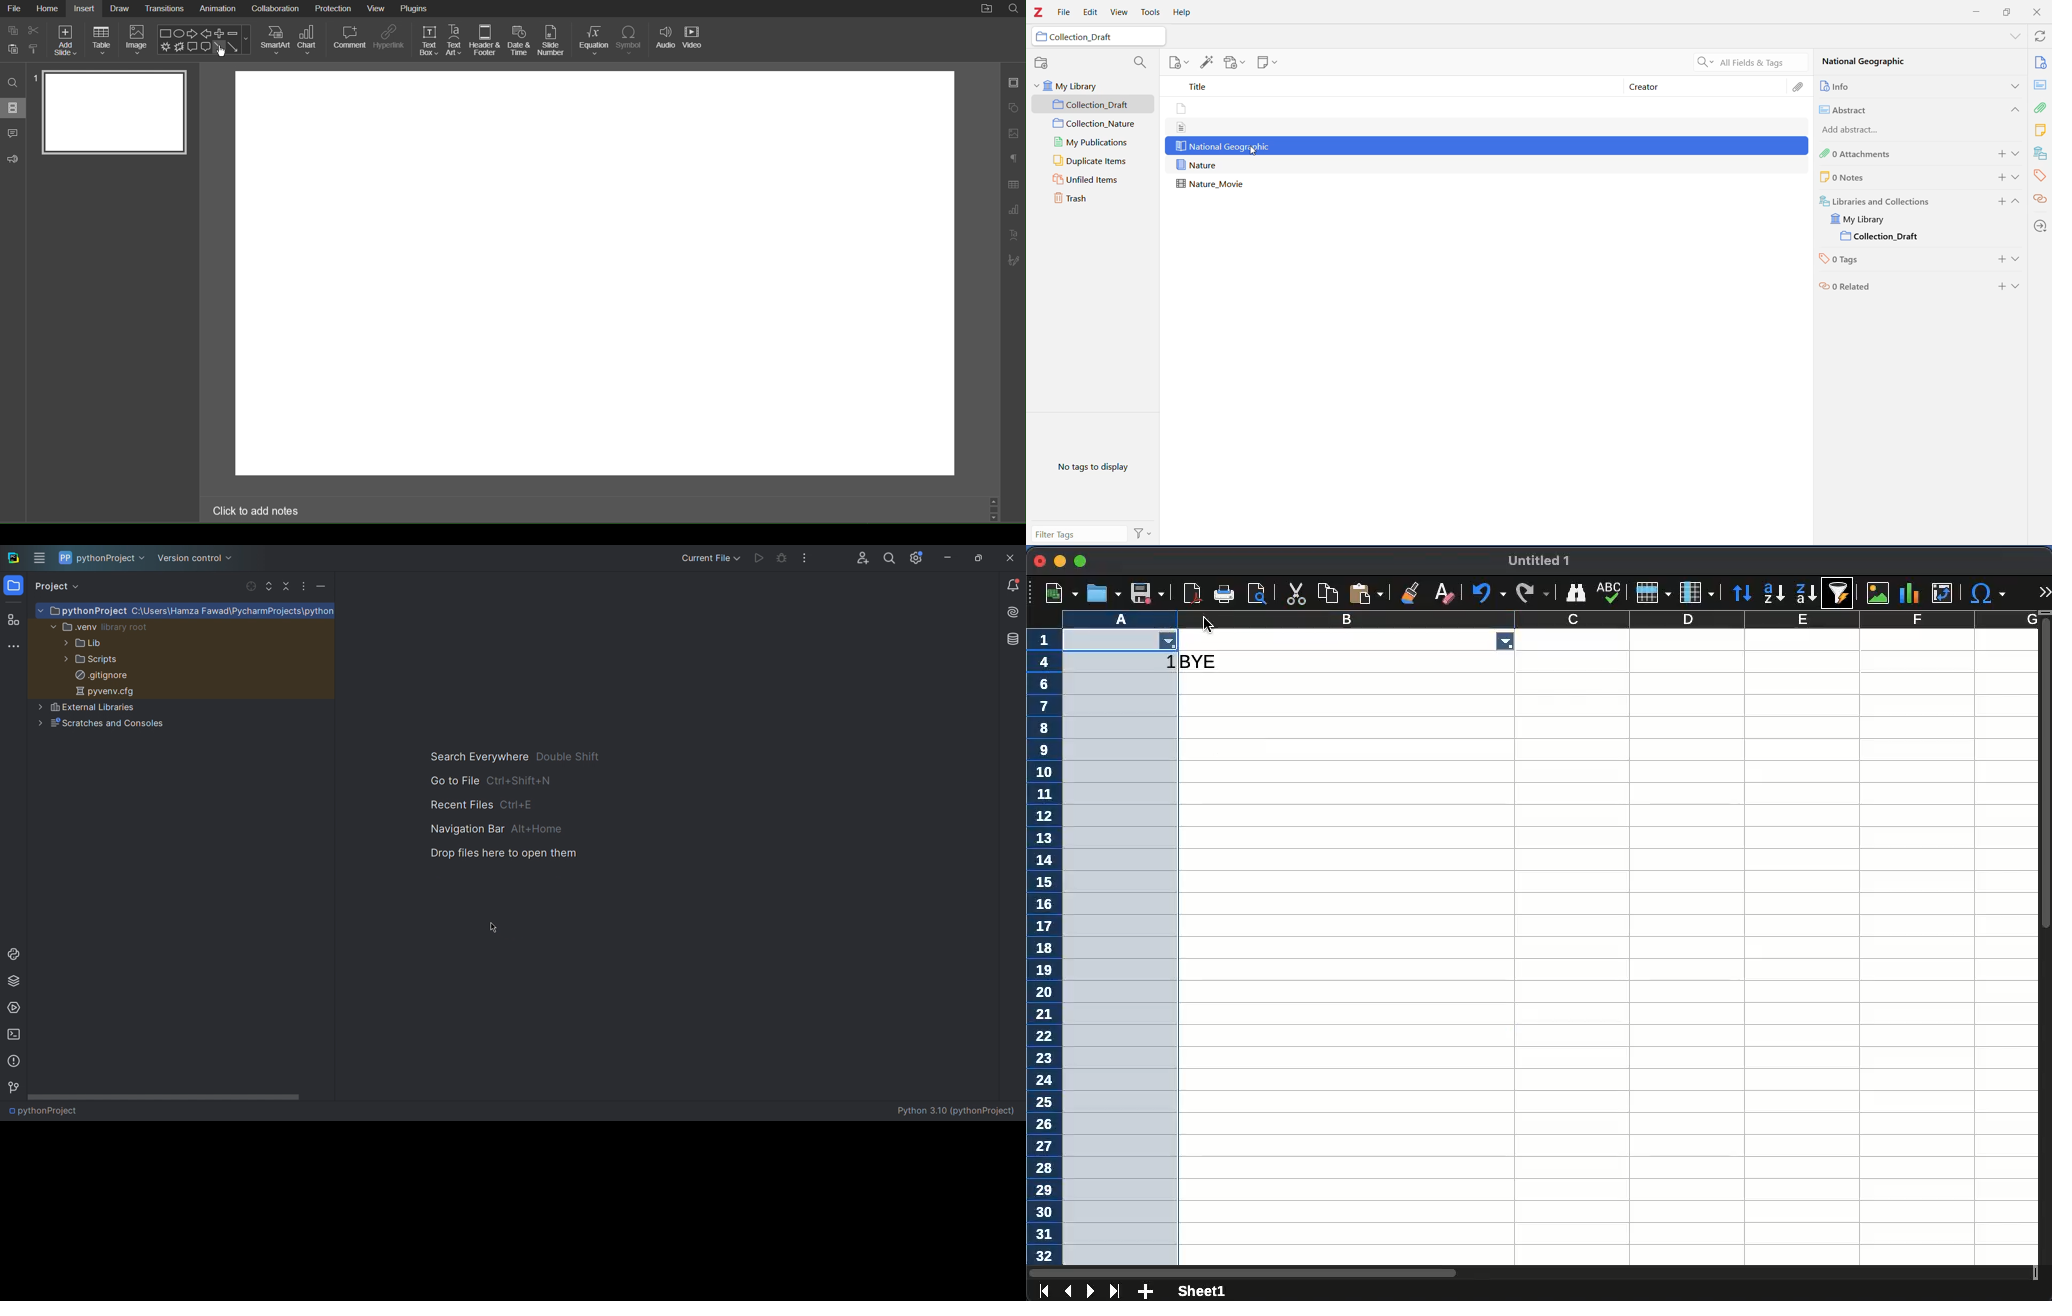 The height and width of the screenshot is (1316, 2072). I want to click on Open File Location, so click(987, 9).